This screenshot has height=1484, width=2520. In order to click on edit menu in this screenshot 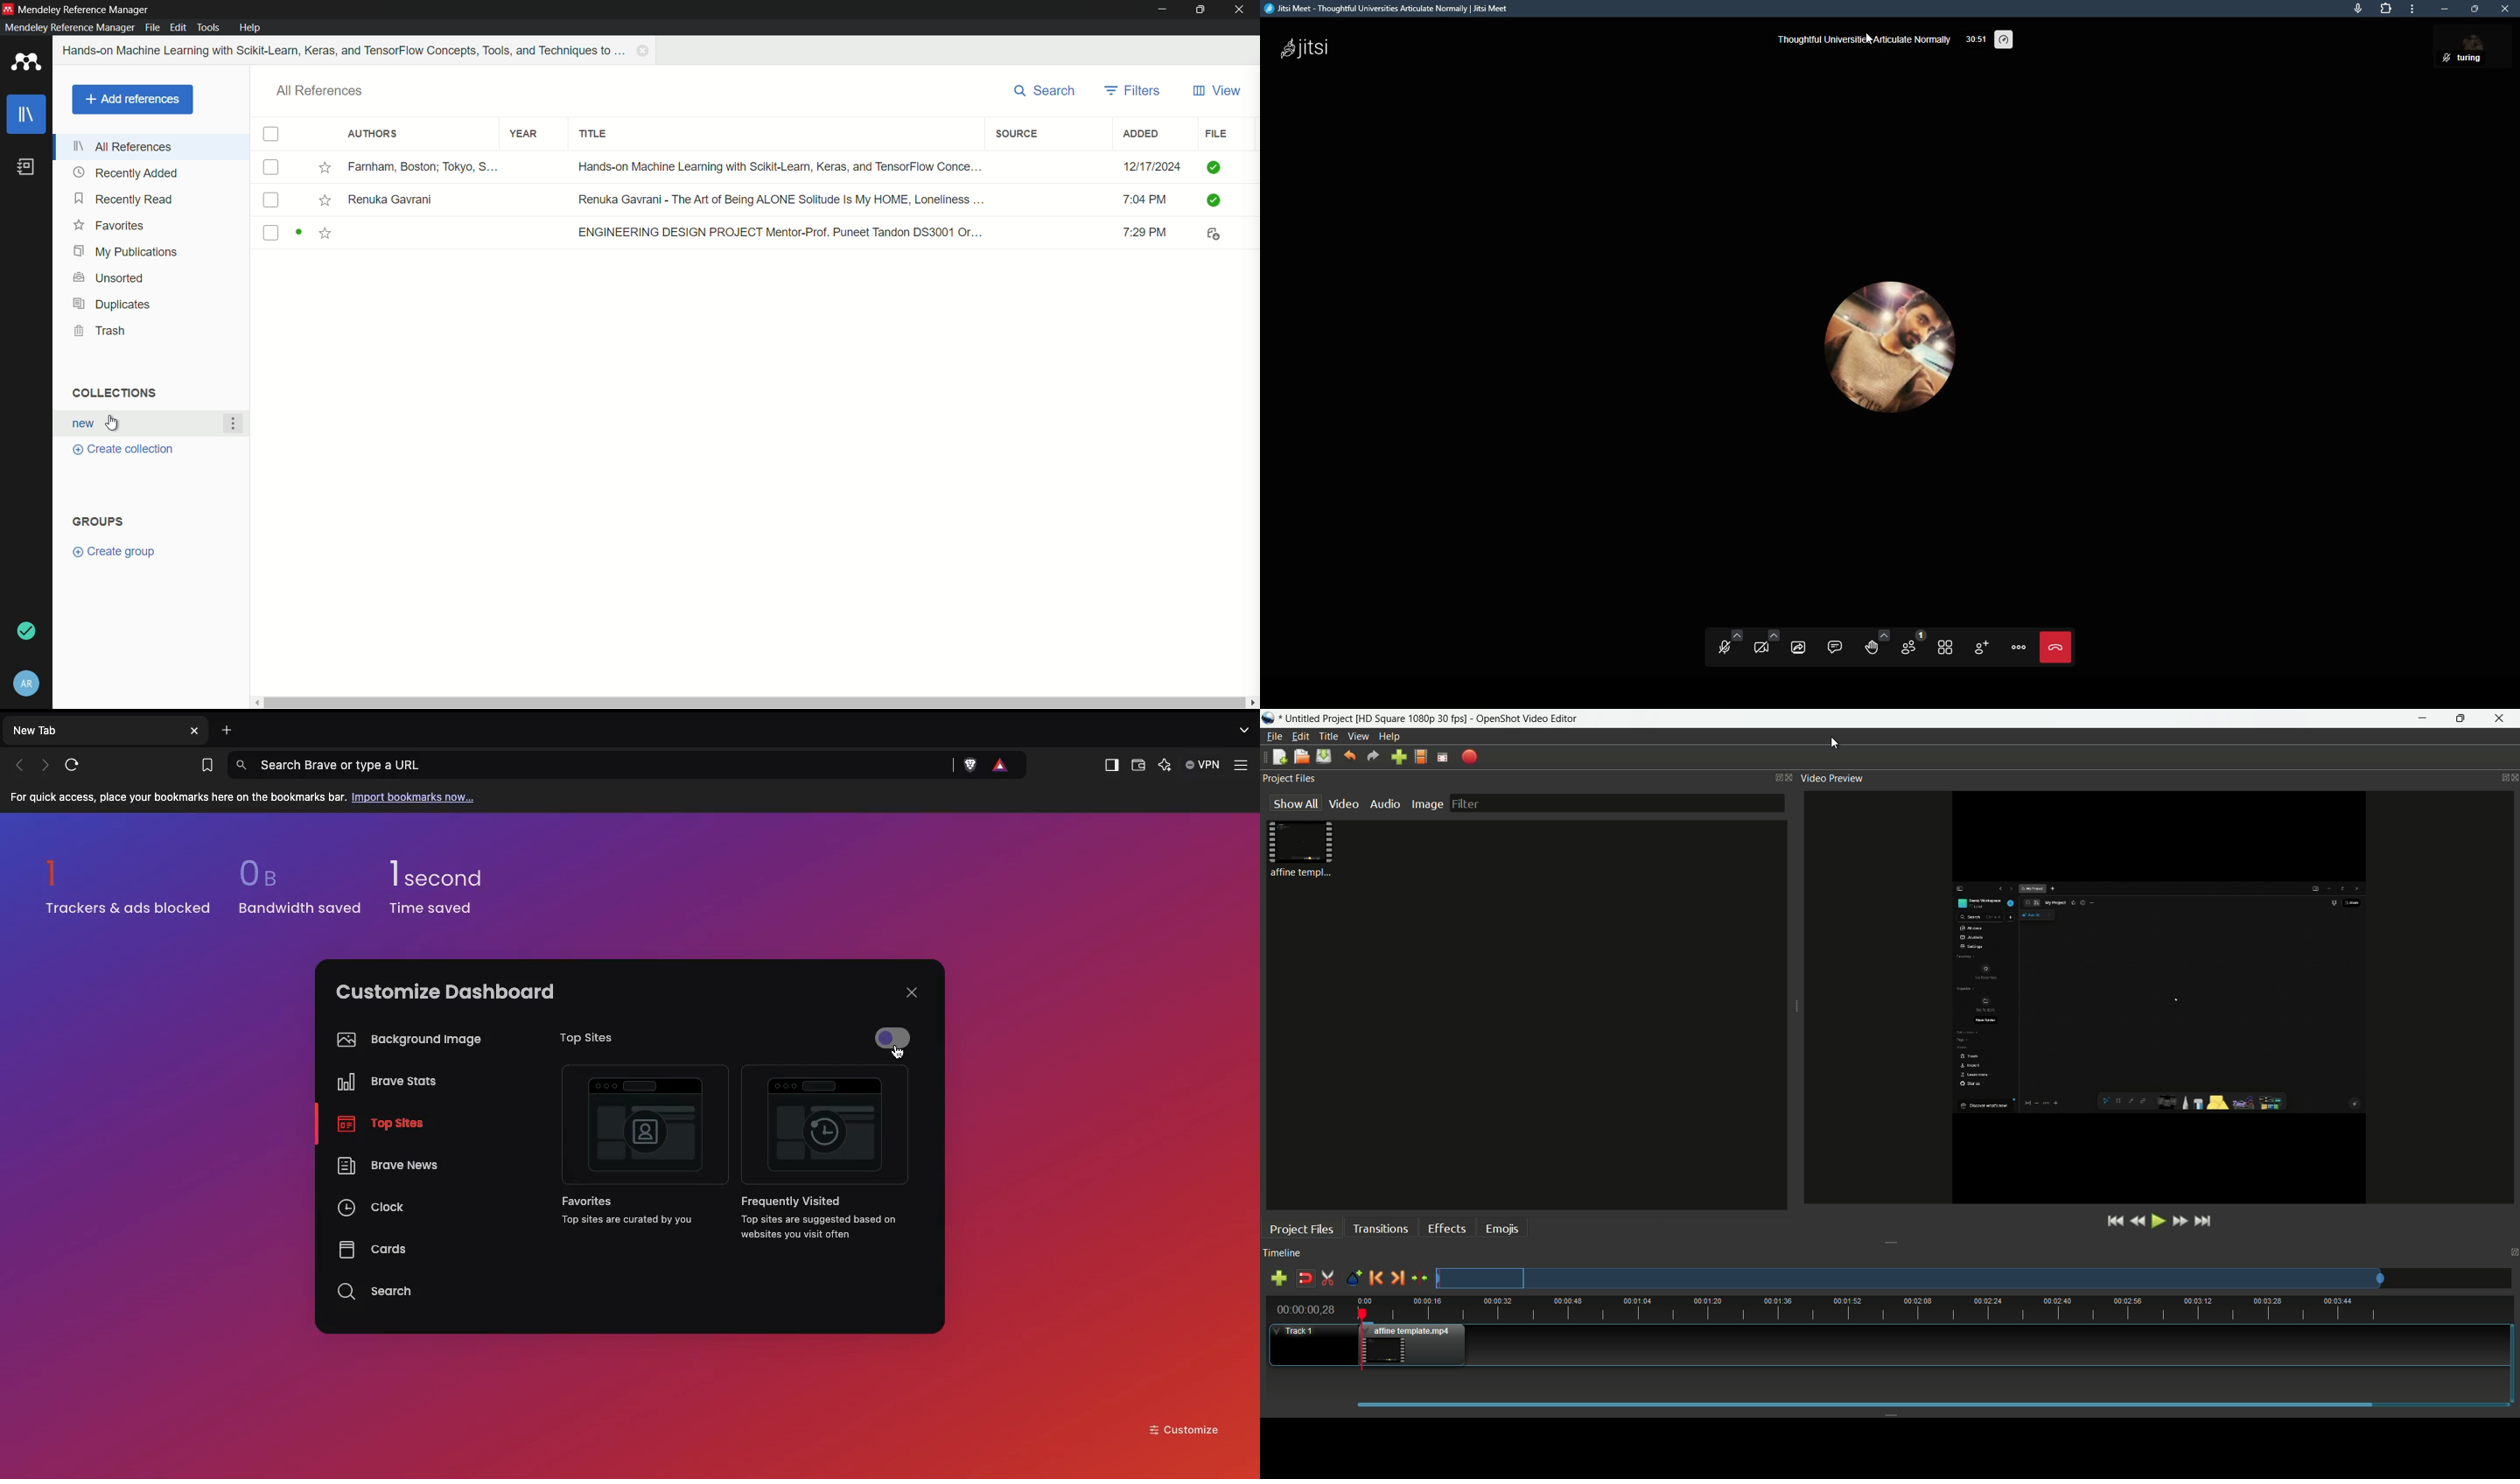, I will do `click(1300, 736)`.